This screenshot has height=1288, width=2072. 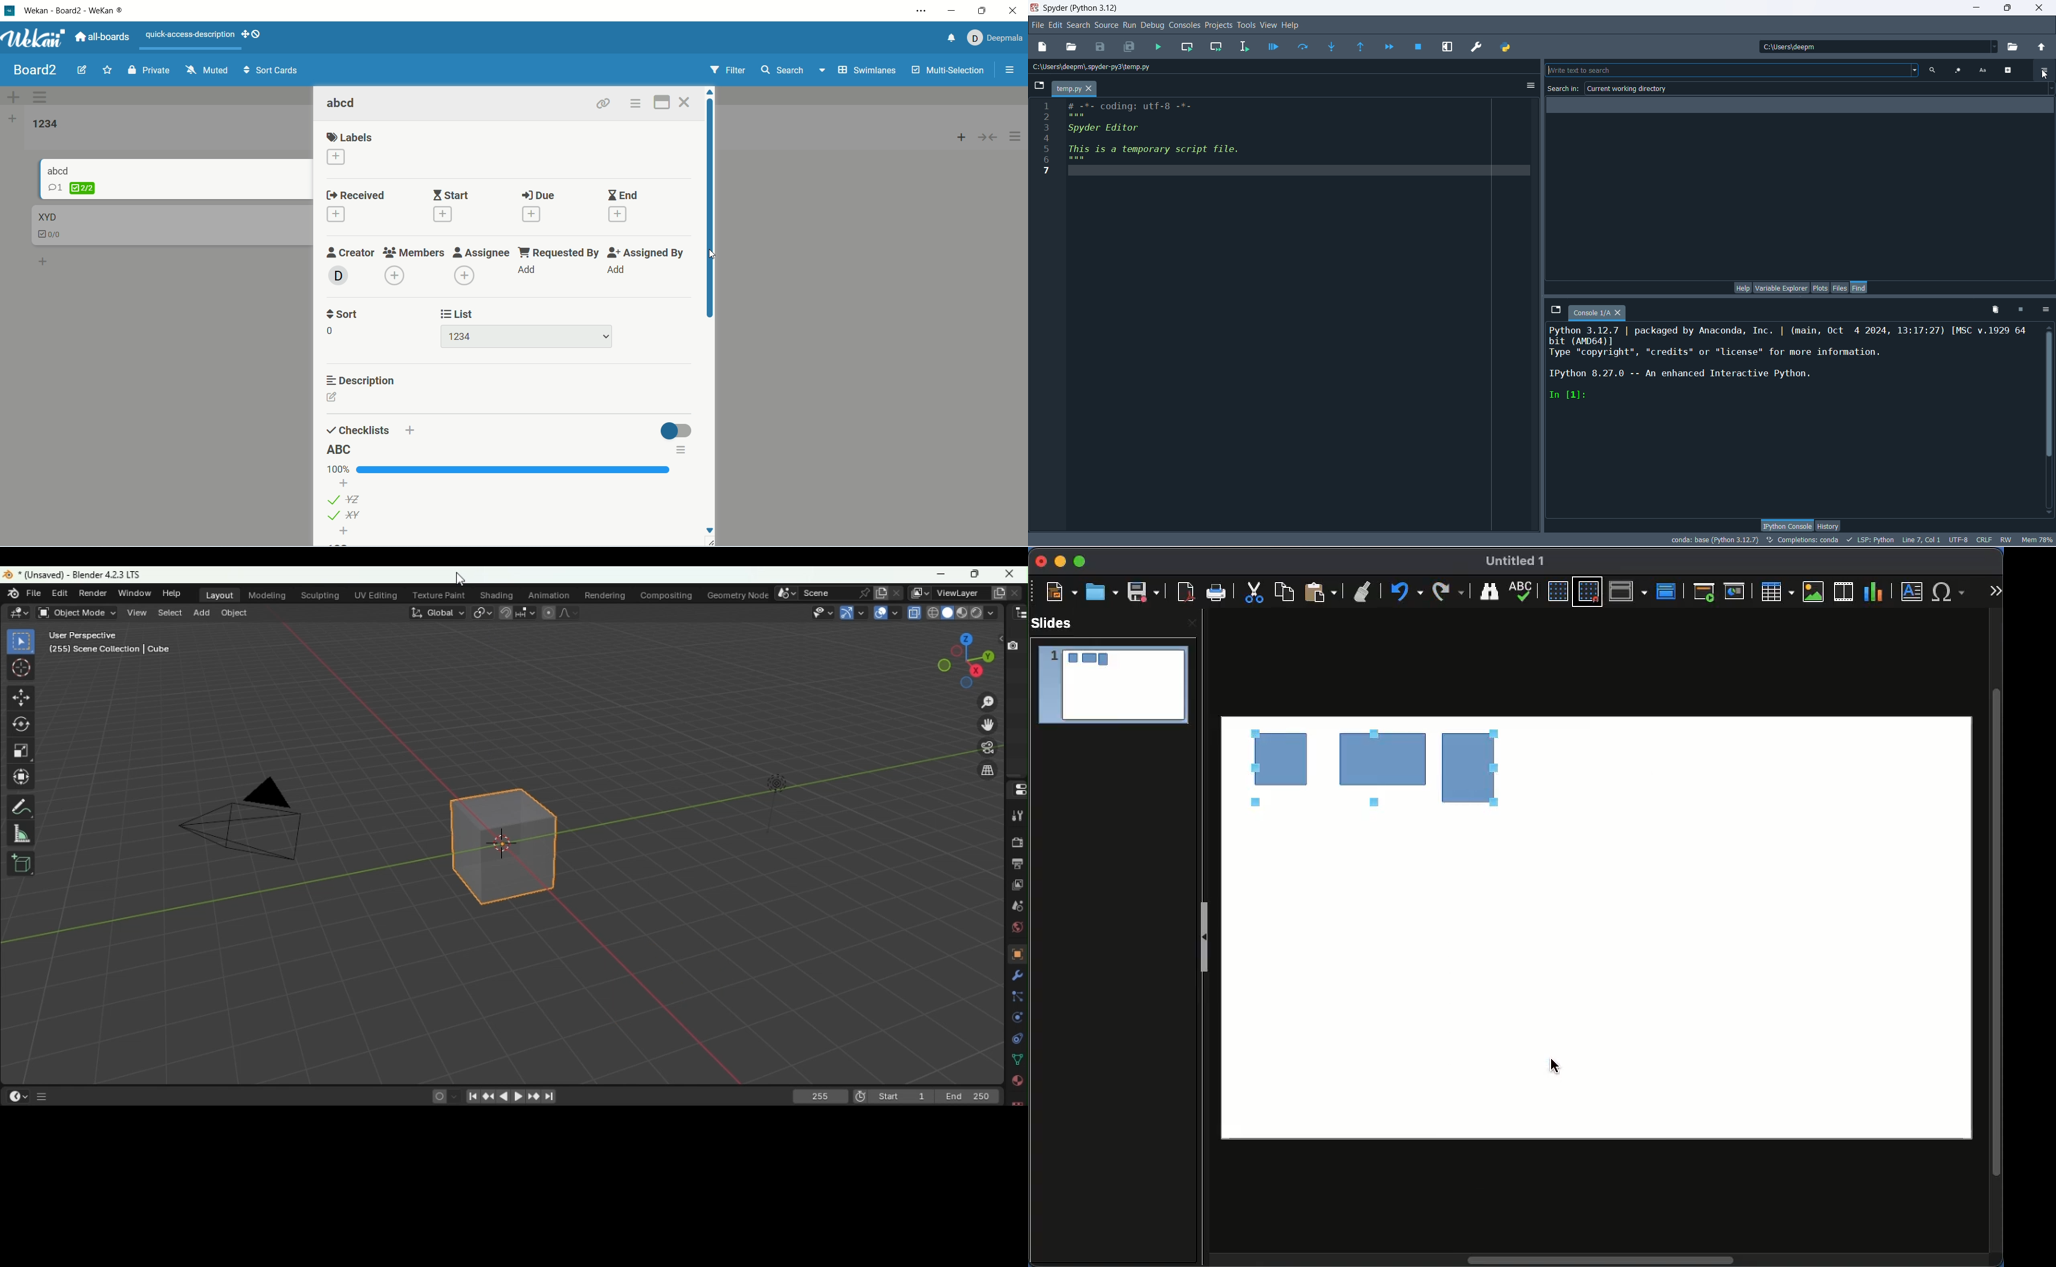 I want to click on run, so click(x=1130, y=25).